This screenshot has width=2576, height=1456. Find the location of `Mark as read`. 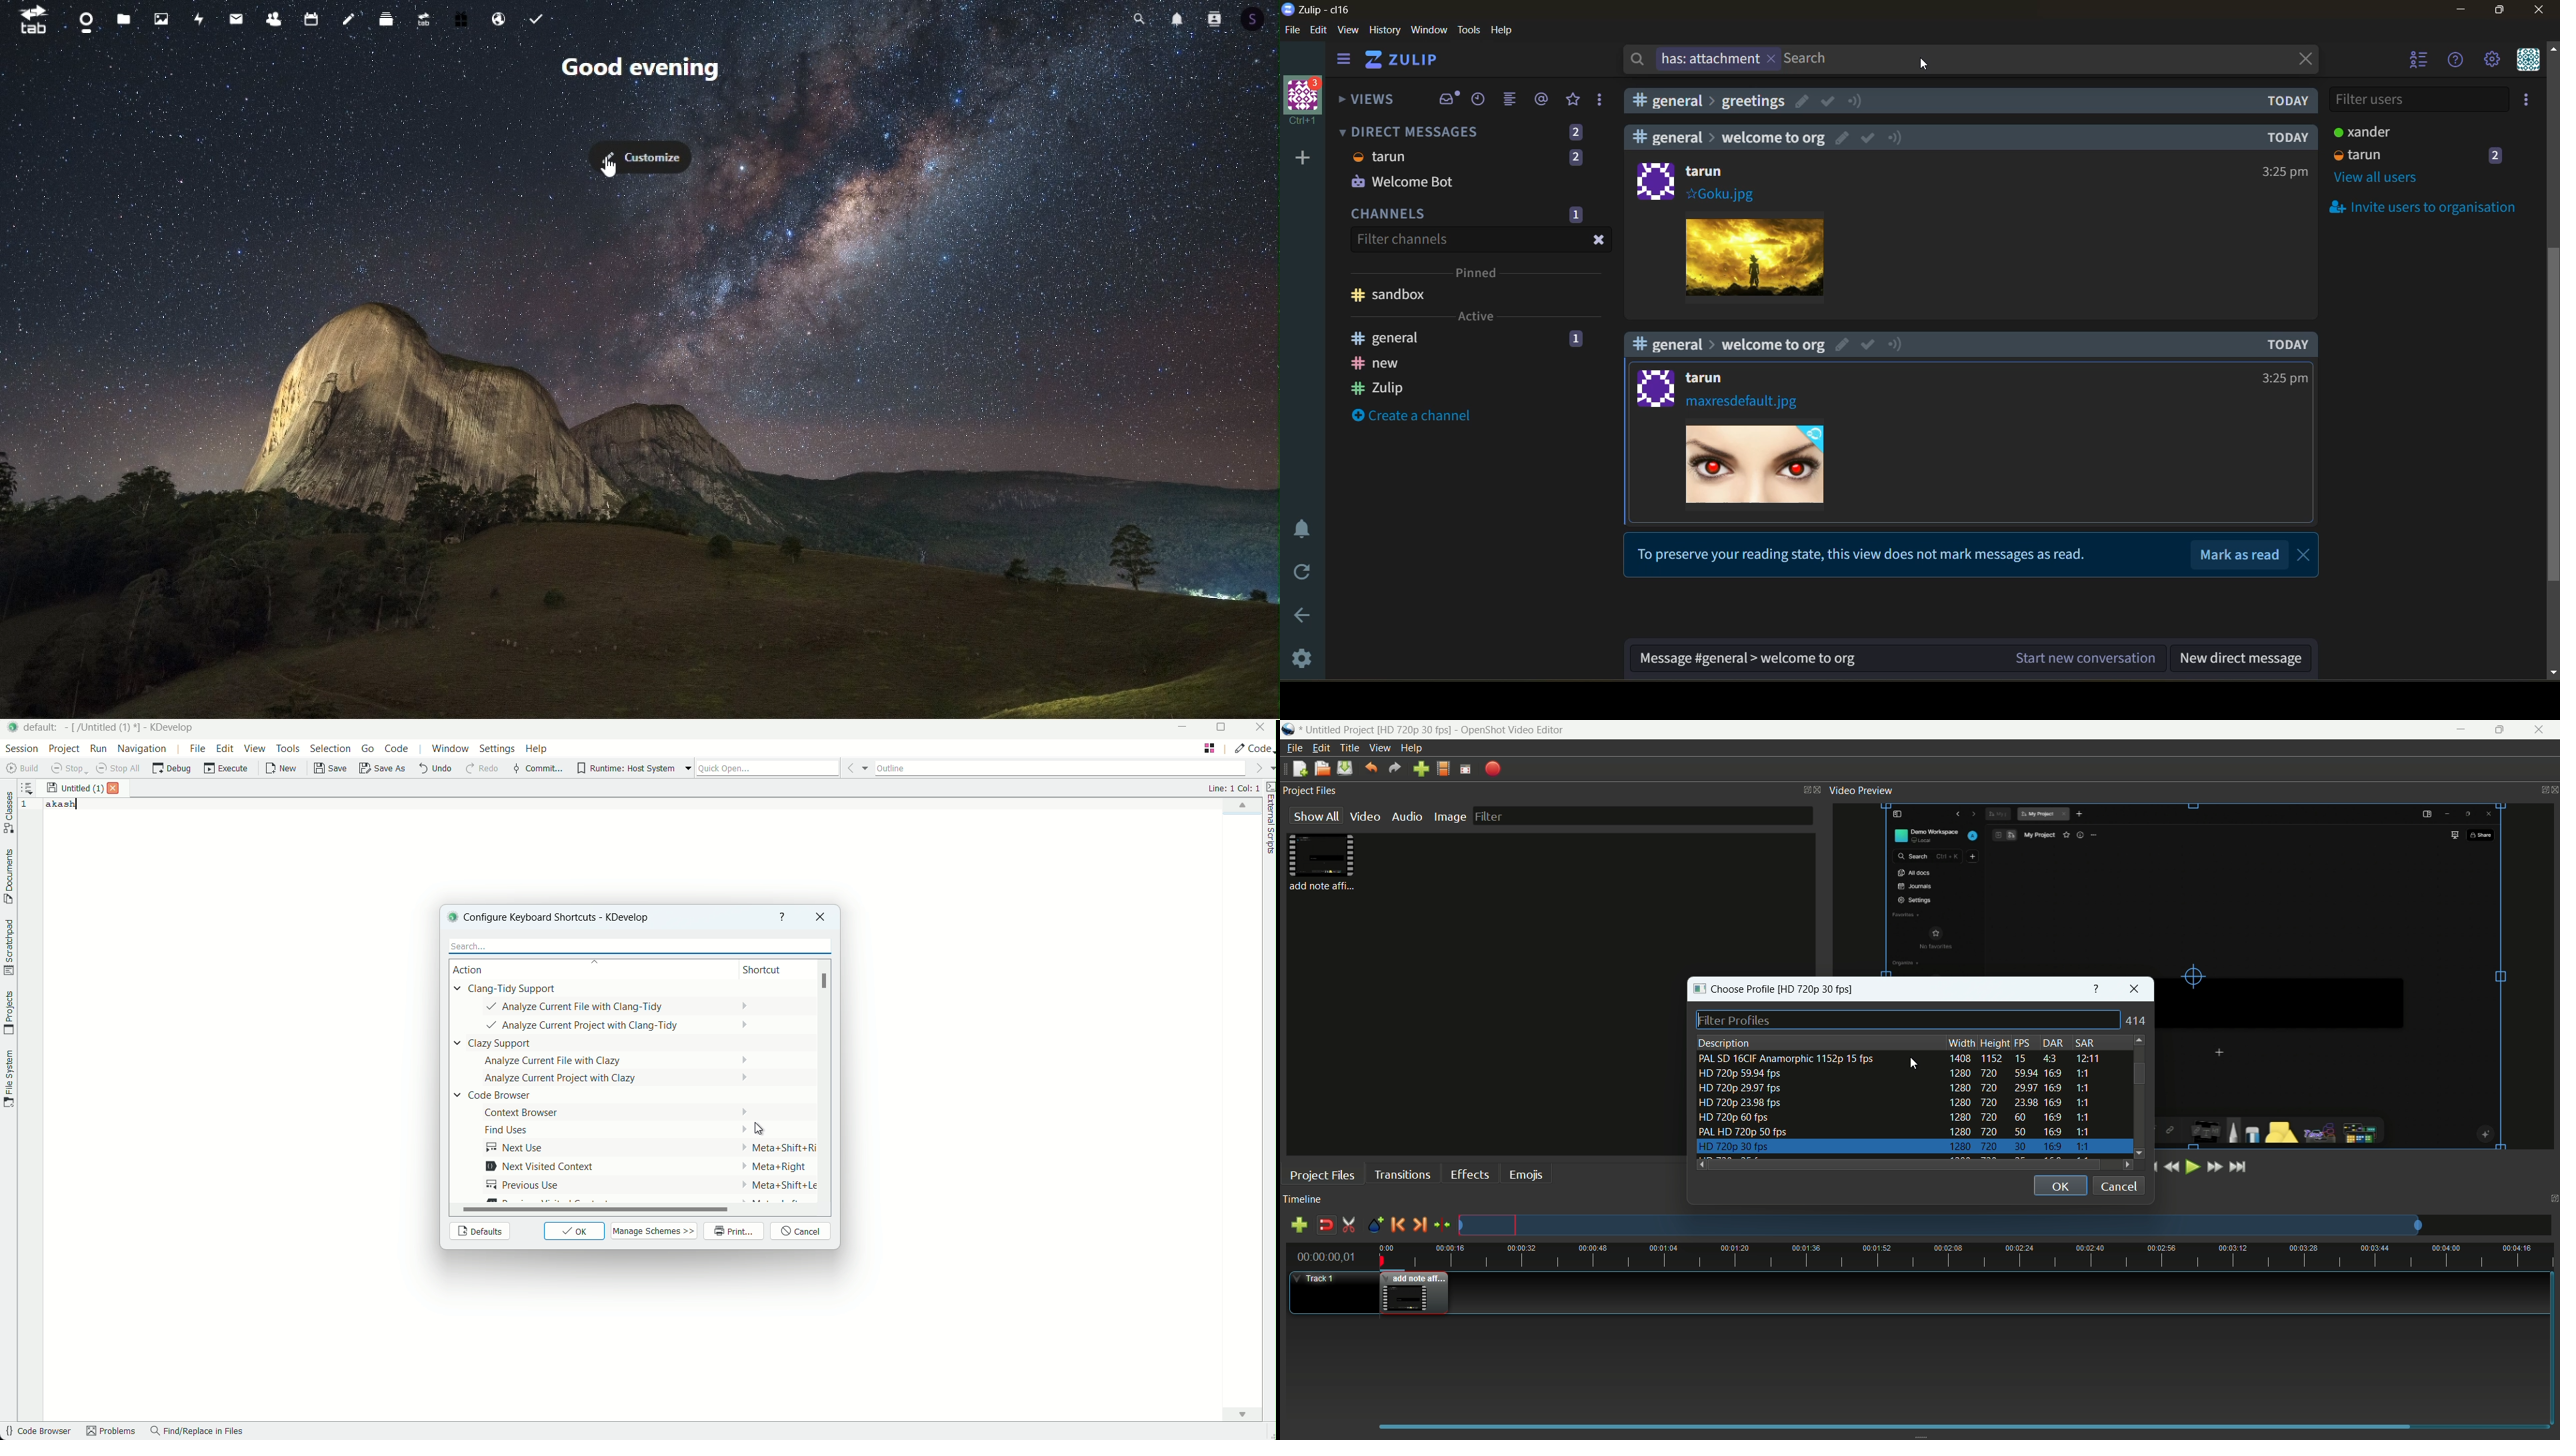

Mark as read is located at coordinates (2241, 555).